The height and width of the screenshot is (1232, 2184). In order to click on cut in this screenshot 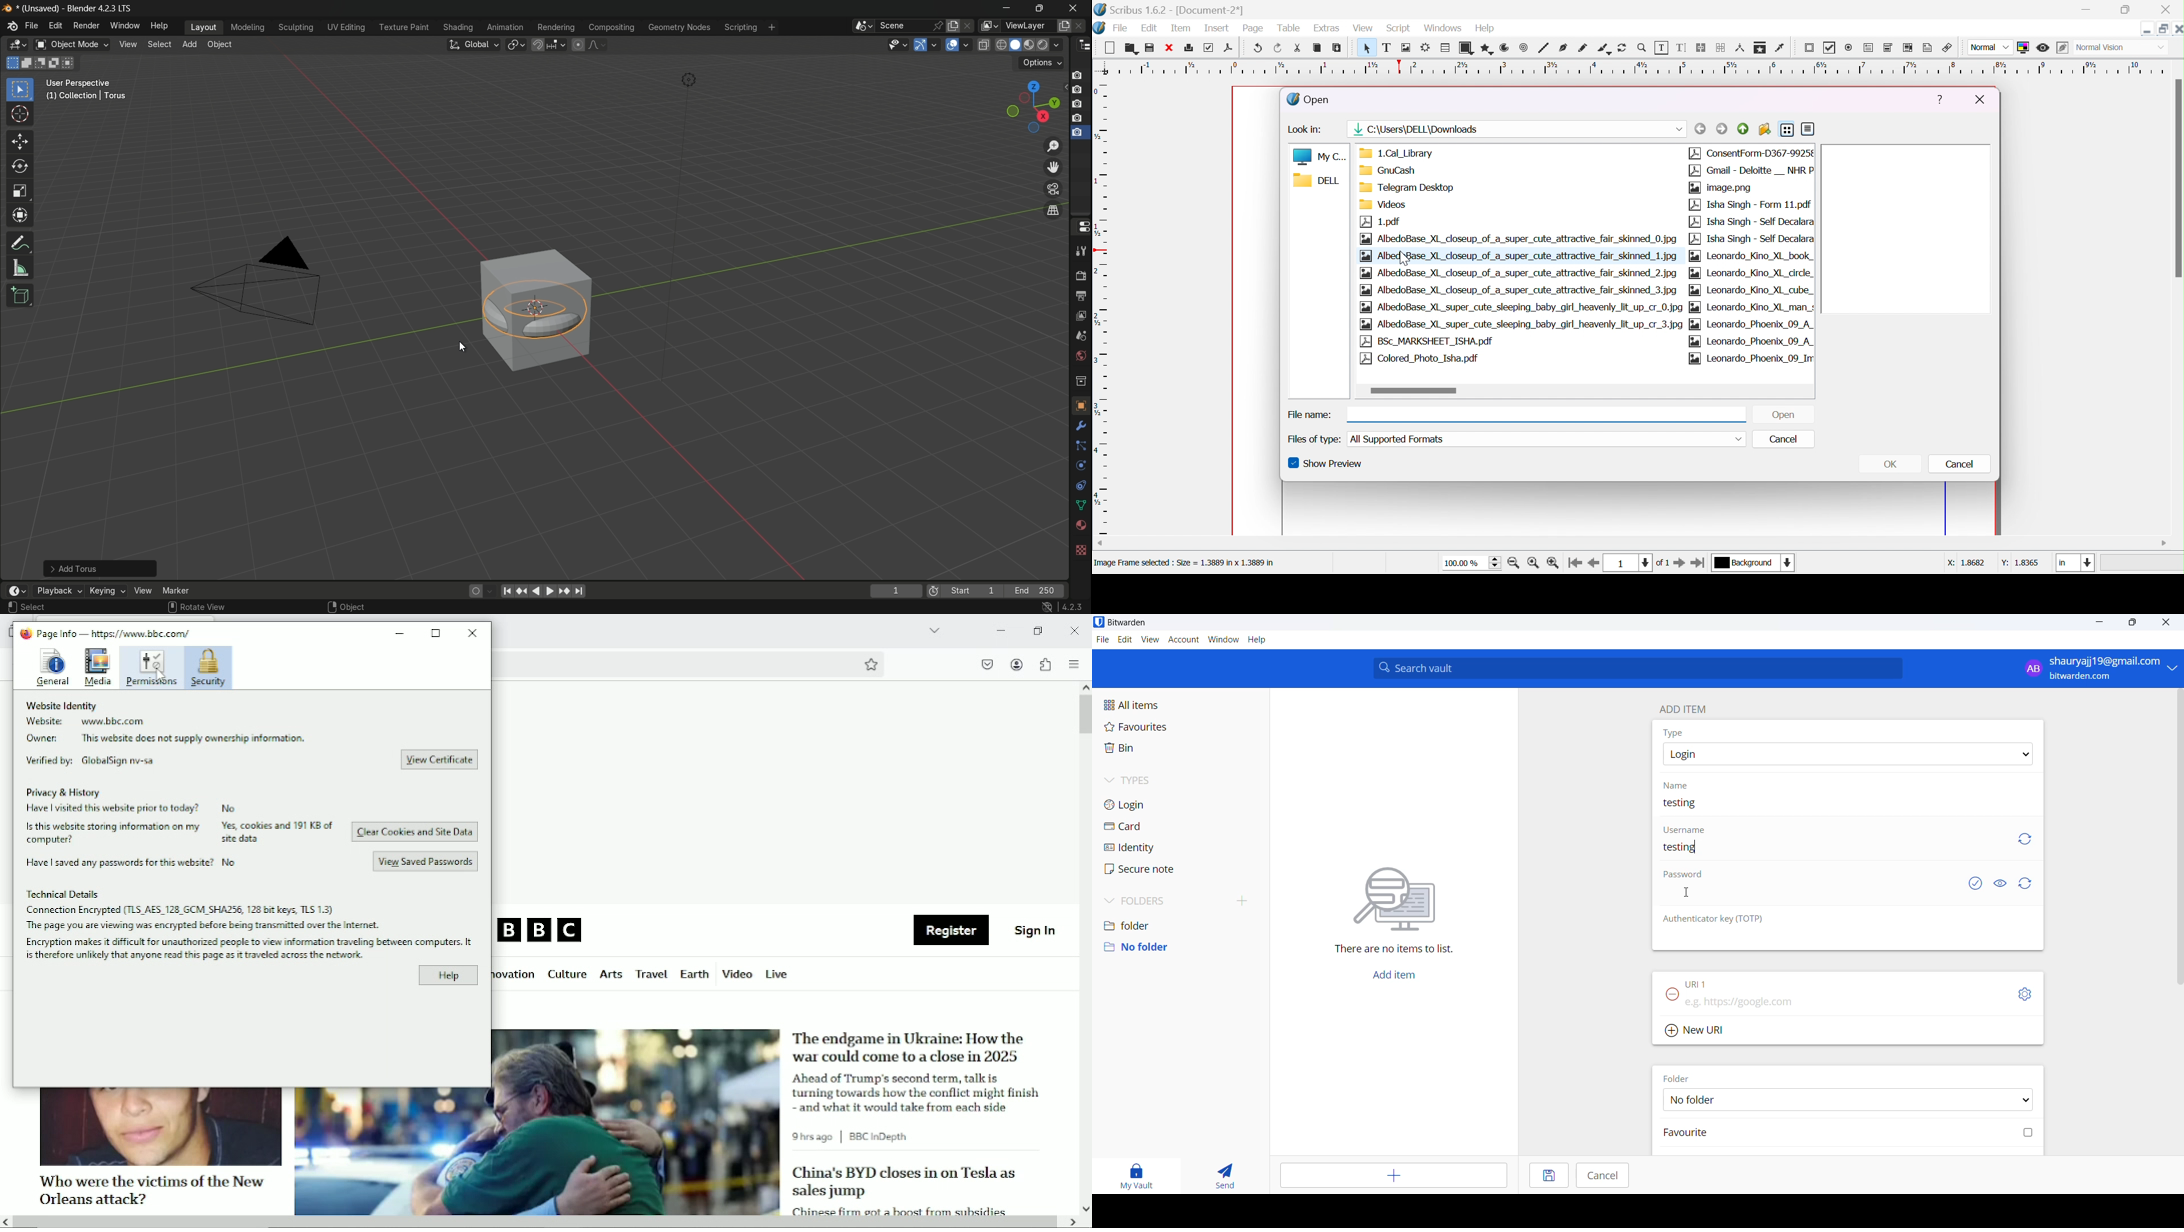, I will do `click(1297, 48)`.